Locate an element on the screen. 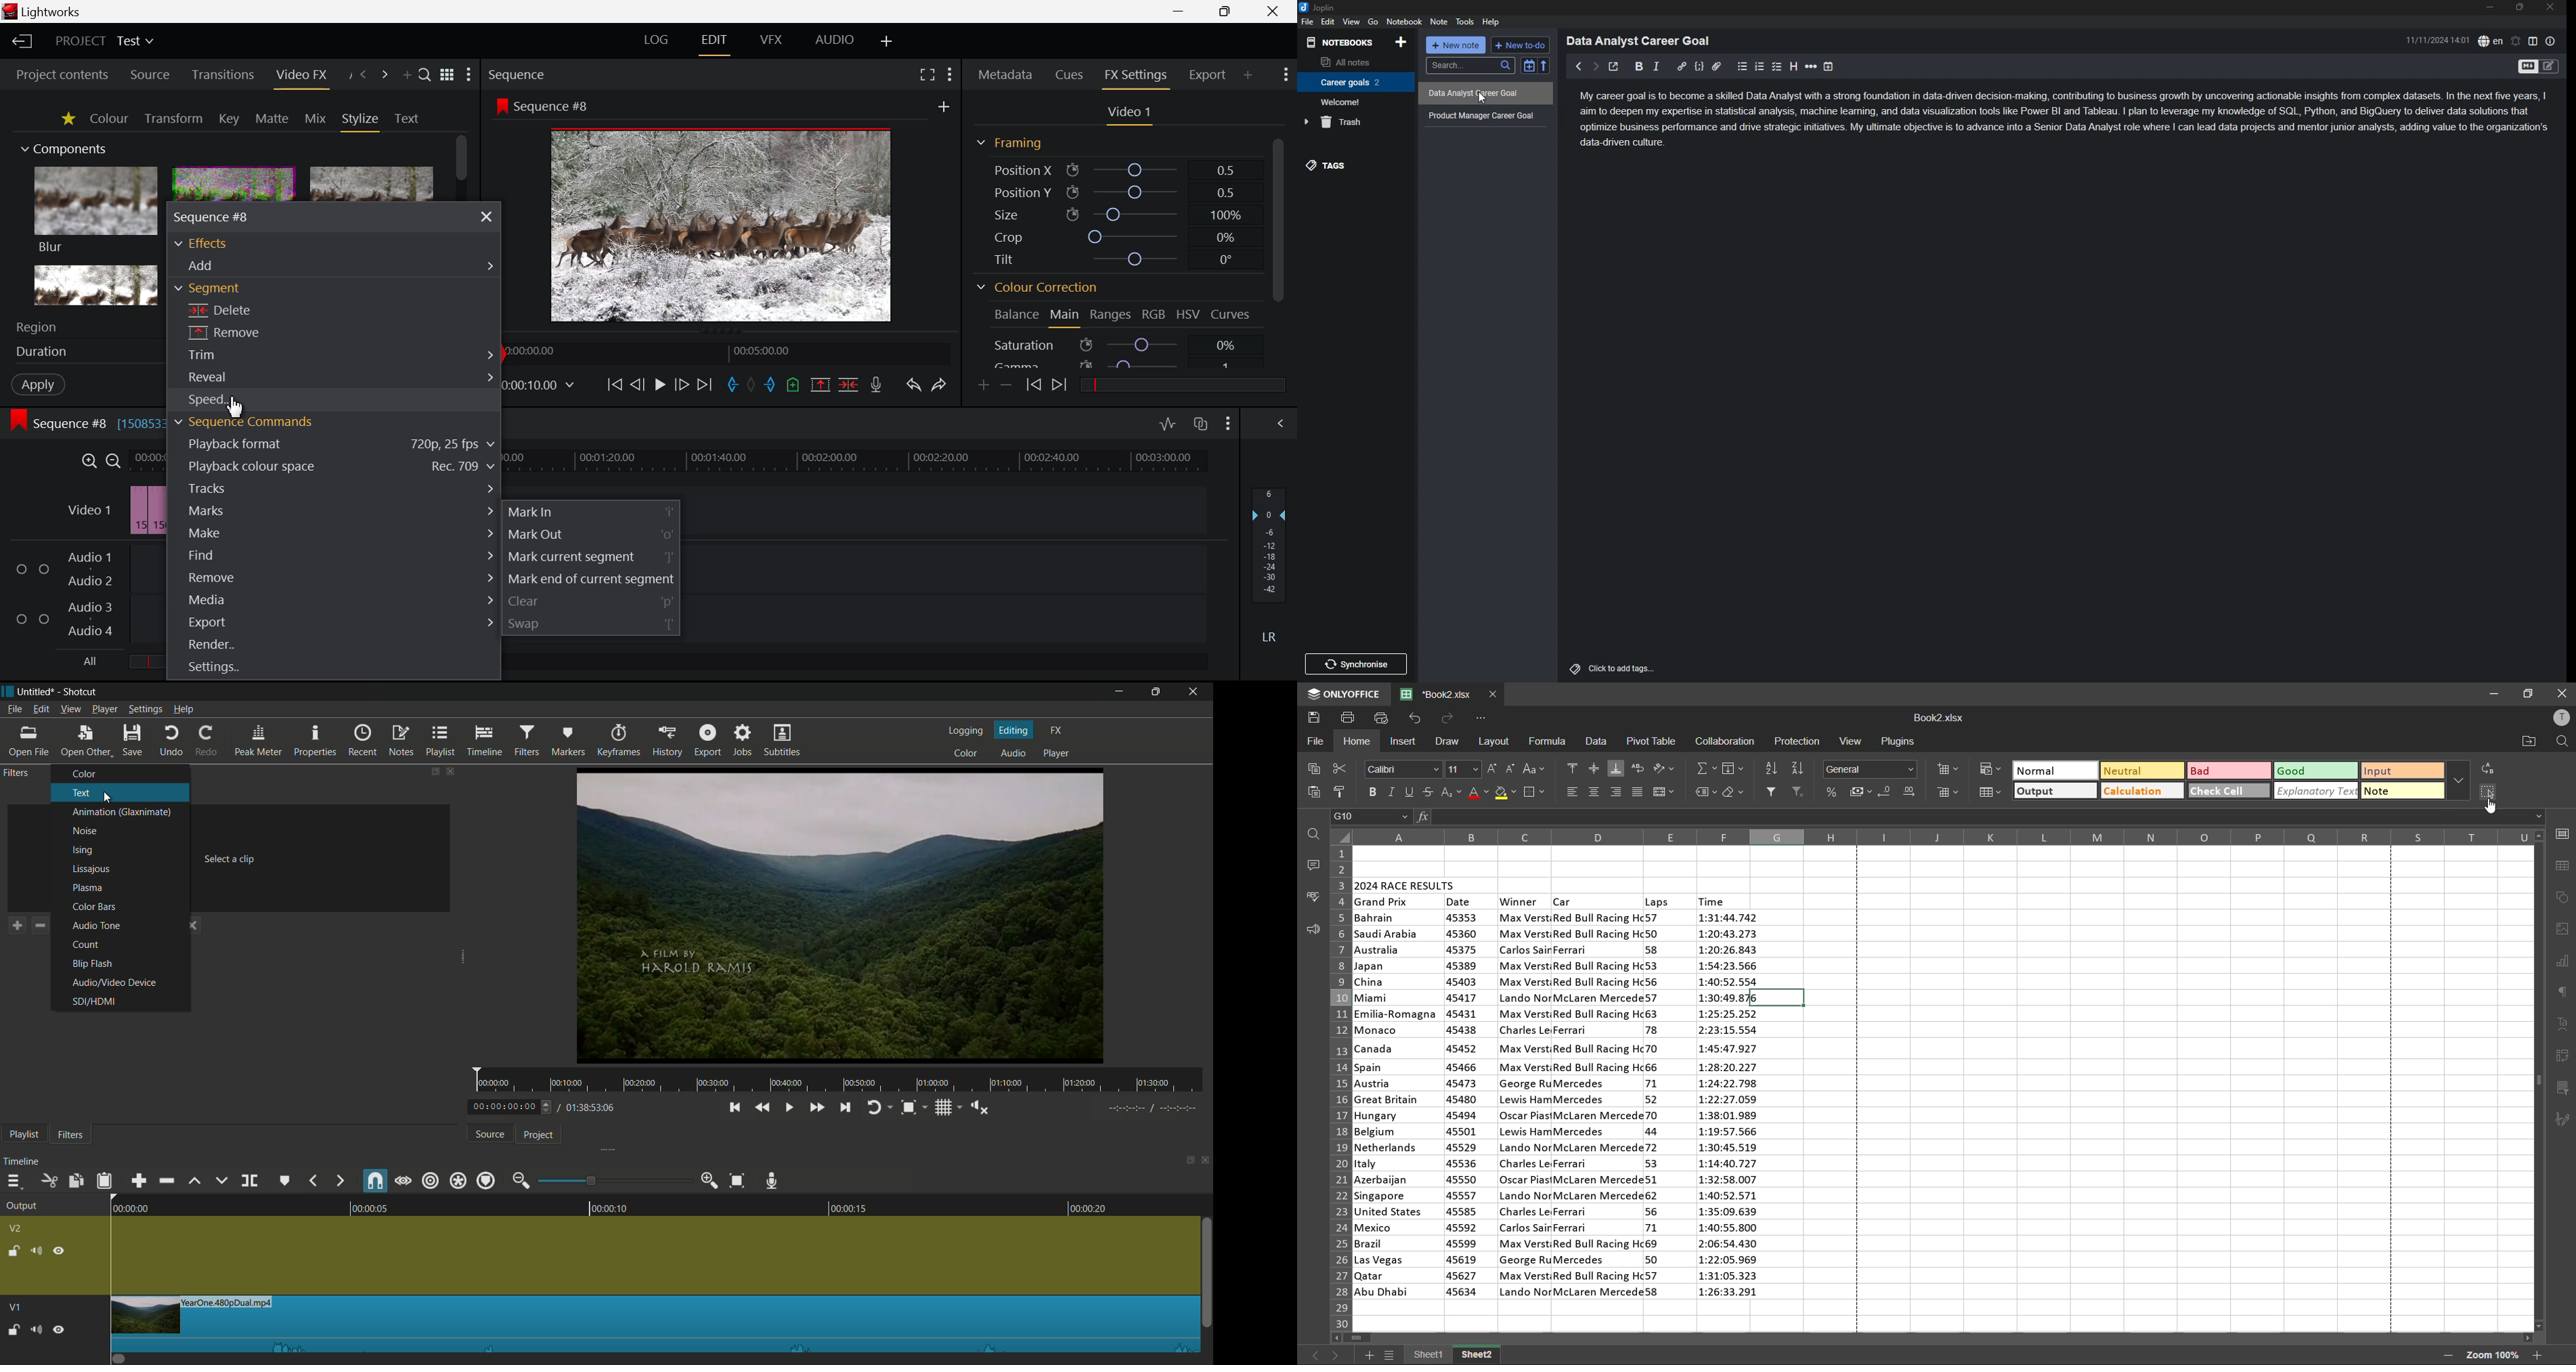 Image resolution: width=2576 pixels, height=1372 pixels. project name is located at coordinates (36, 691).